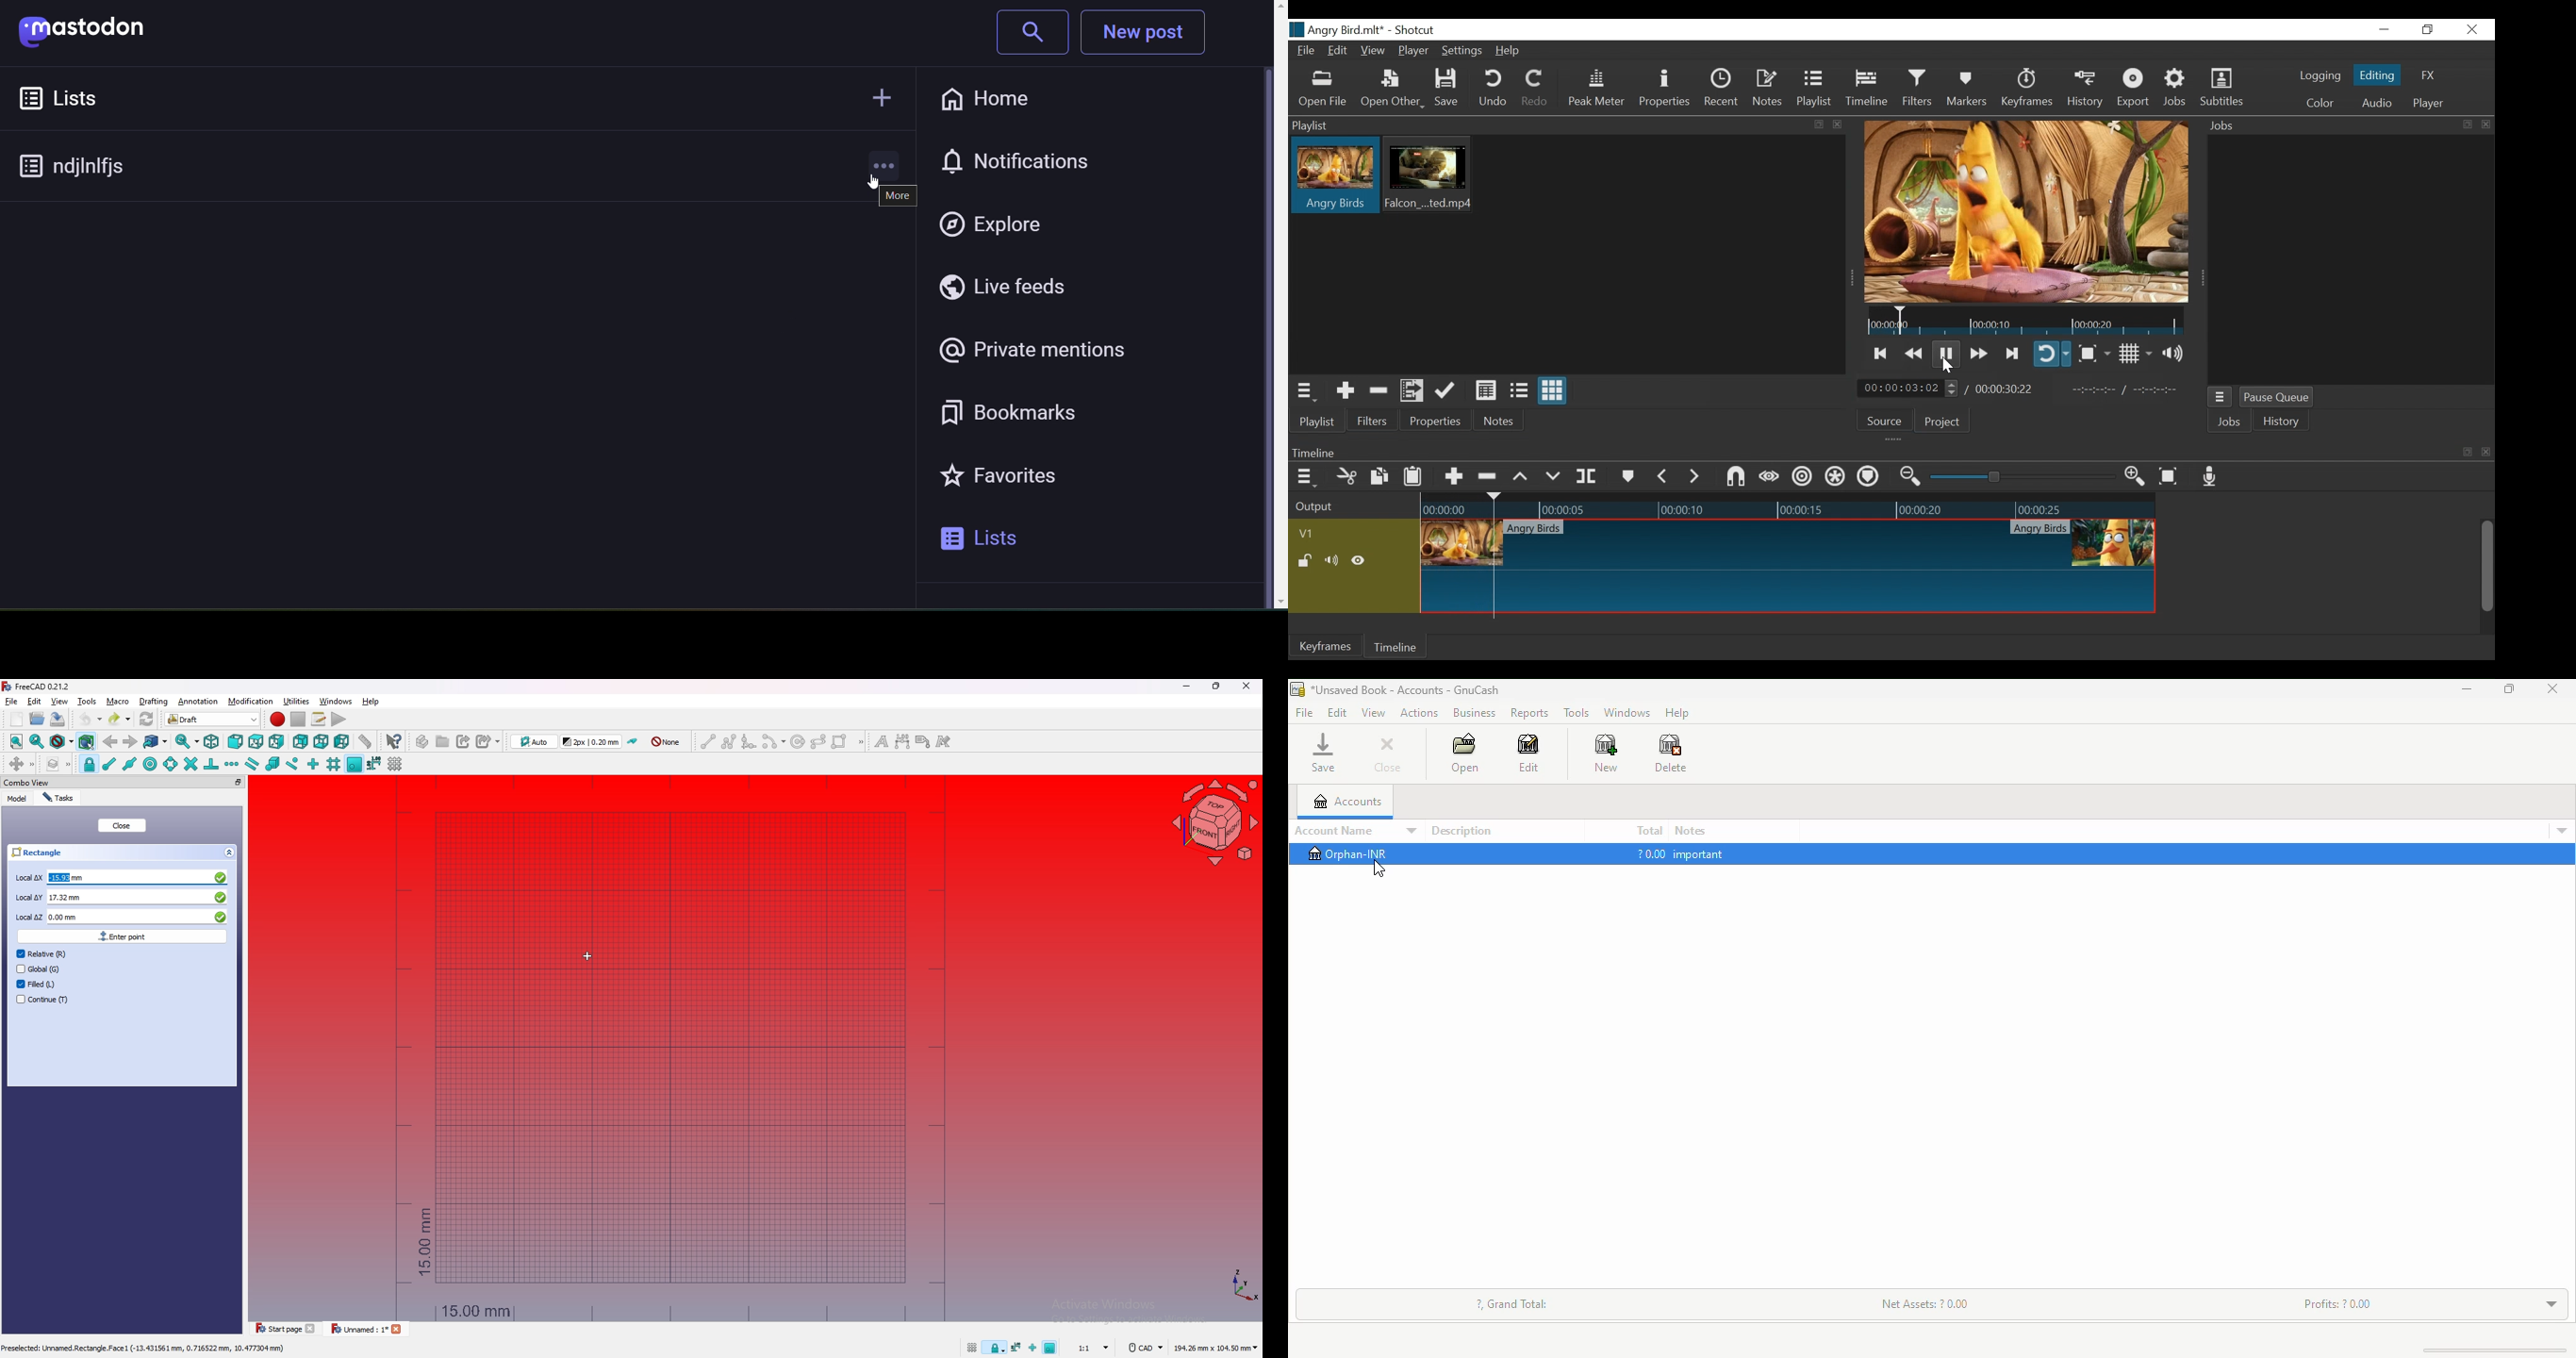 Image resolution: width=2576 pixels, height=1372 pixels. I want to click on Show volume control, so click(2175, 354).